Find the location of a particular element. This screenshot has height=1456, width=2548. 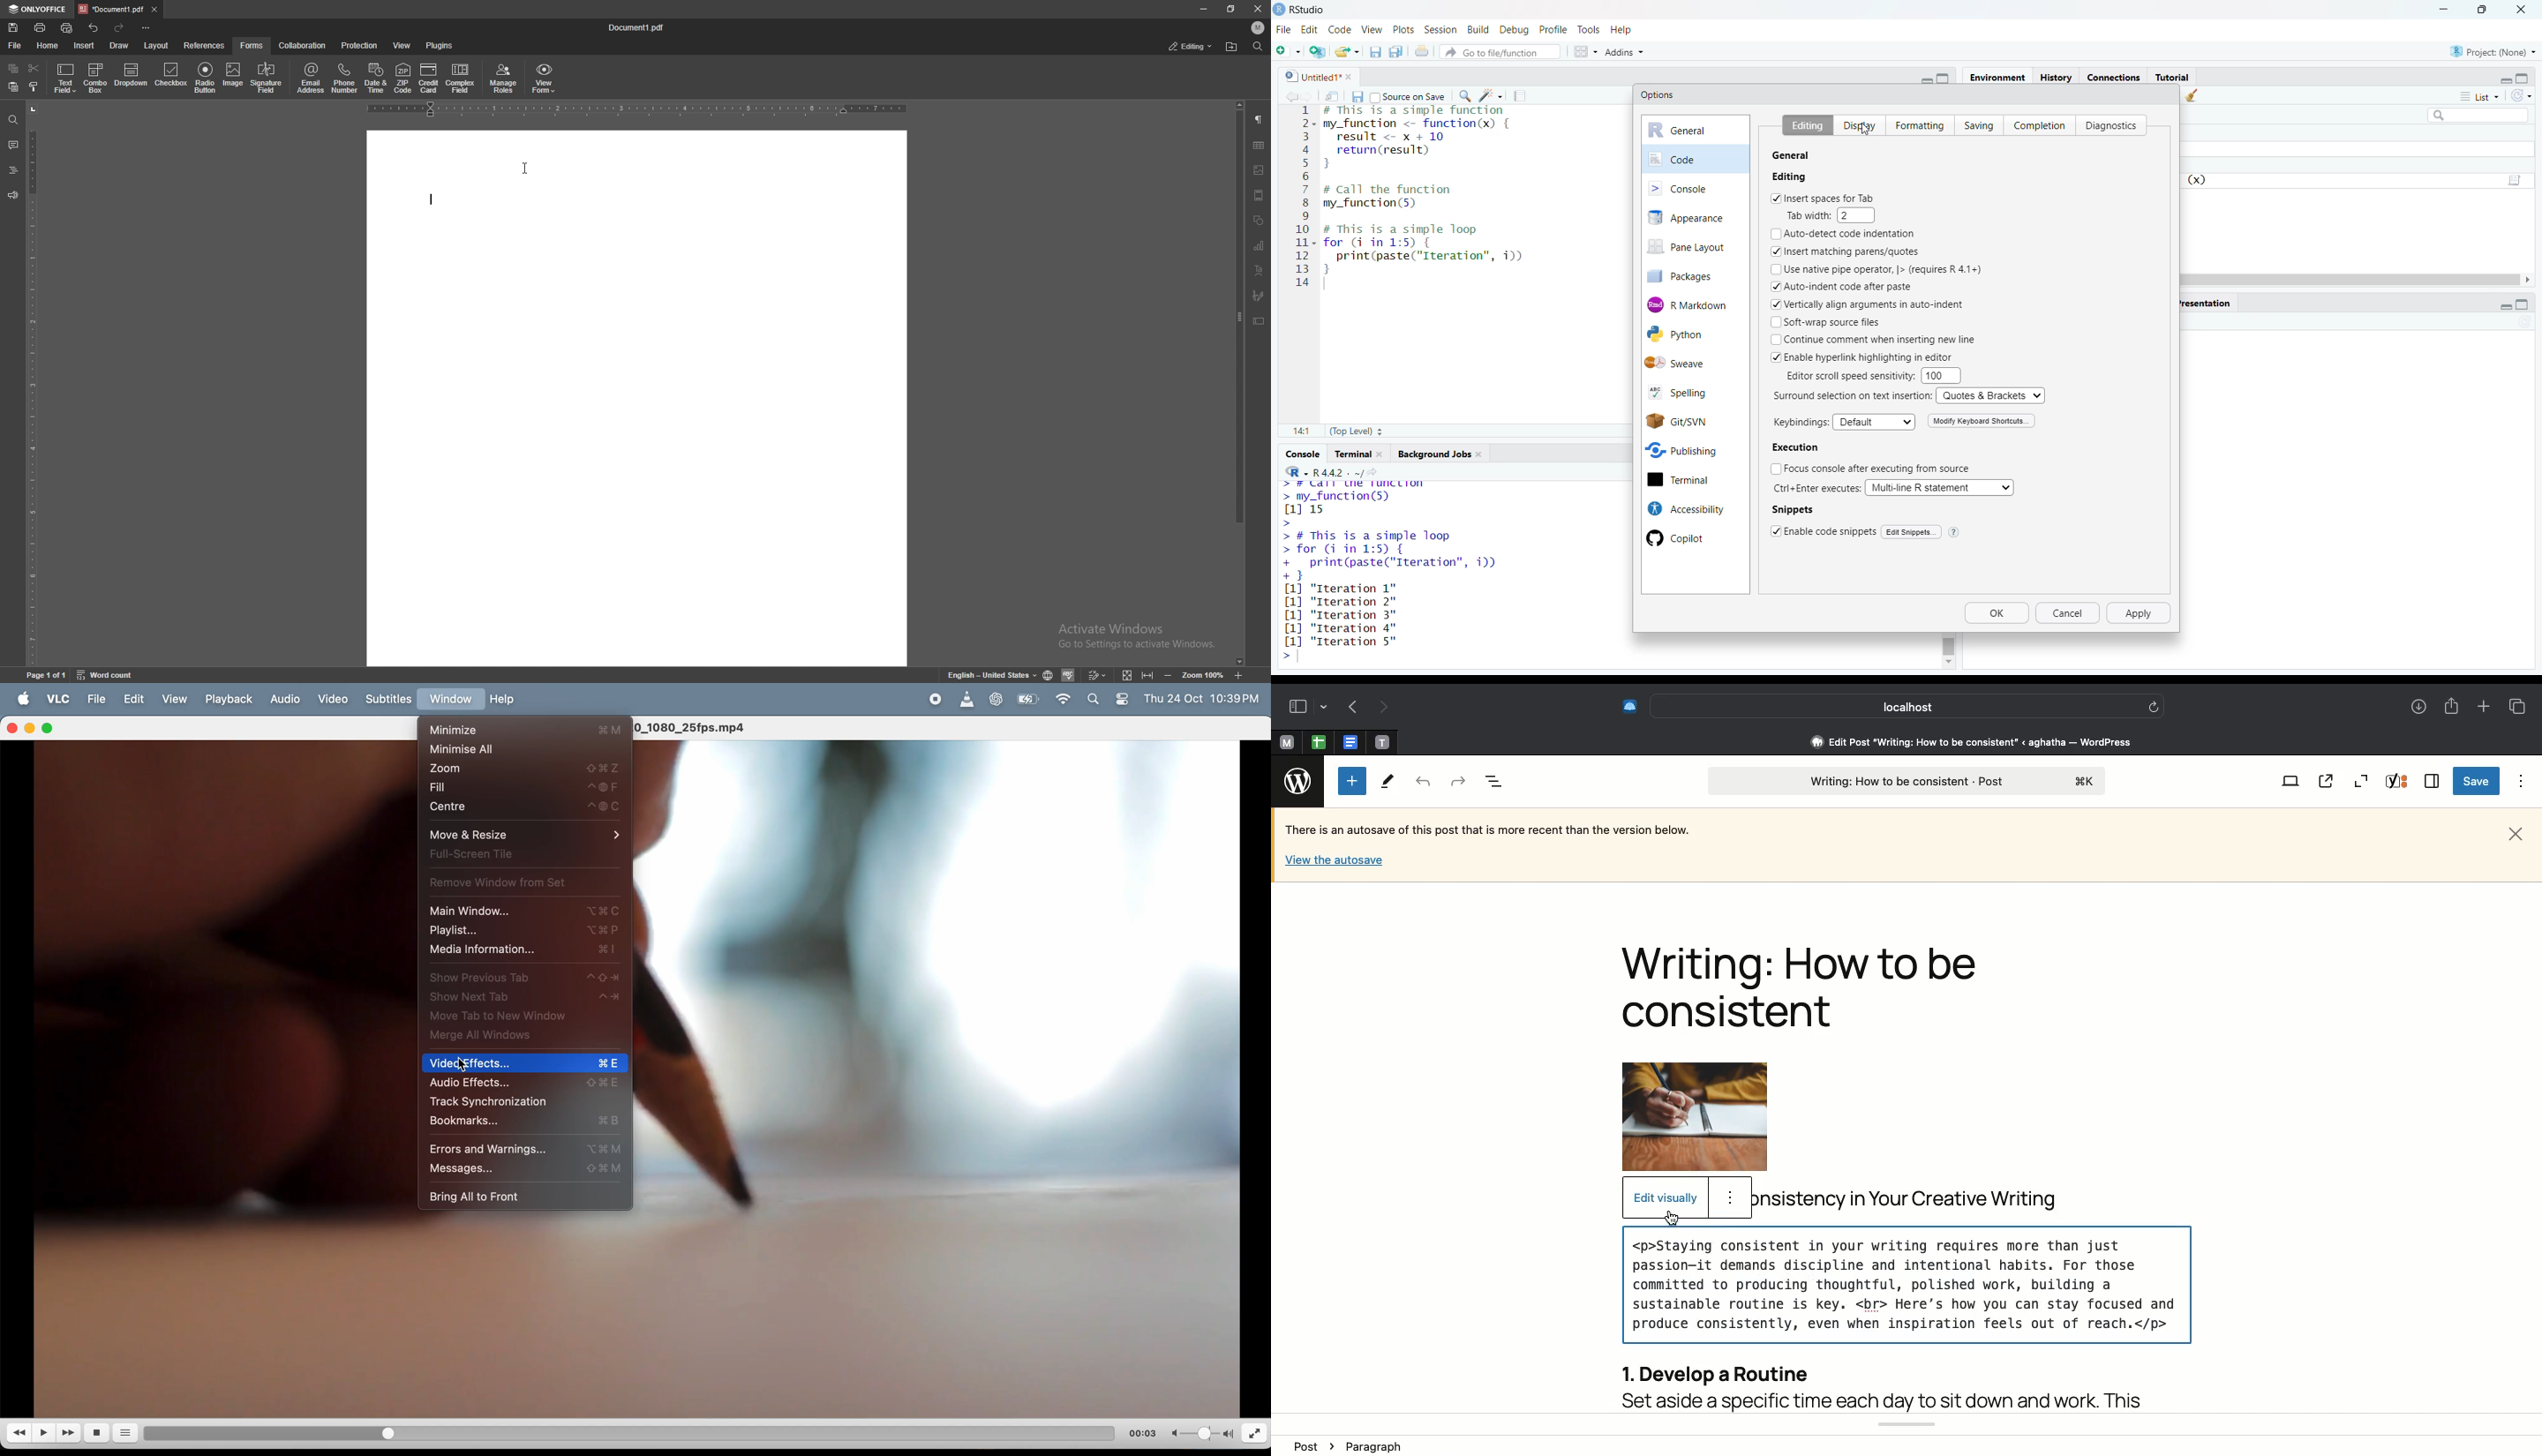

 is located at coordinates (451, 699).